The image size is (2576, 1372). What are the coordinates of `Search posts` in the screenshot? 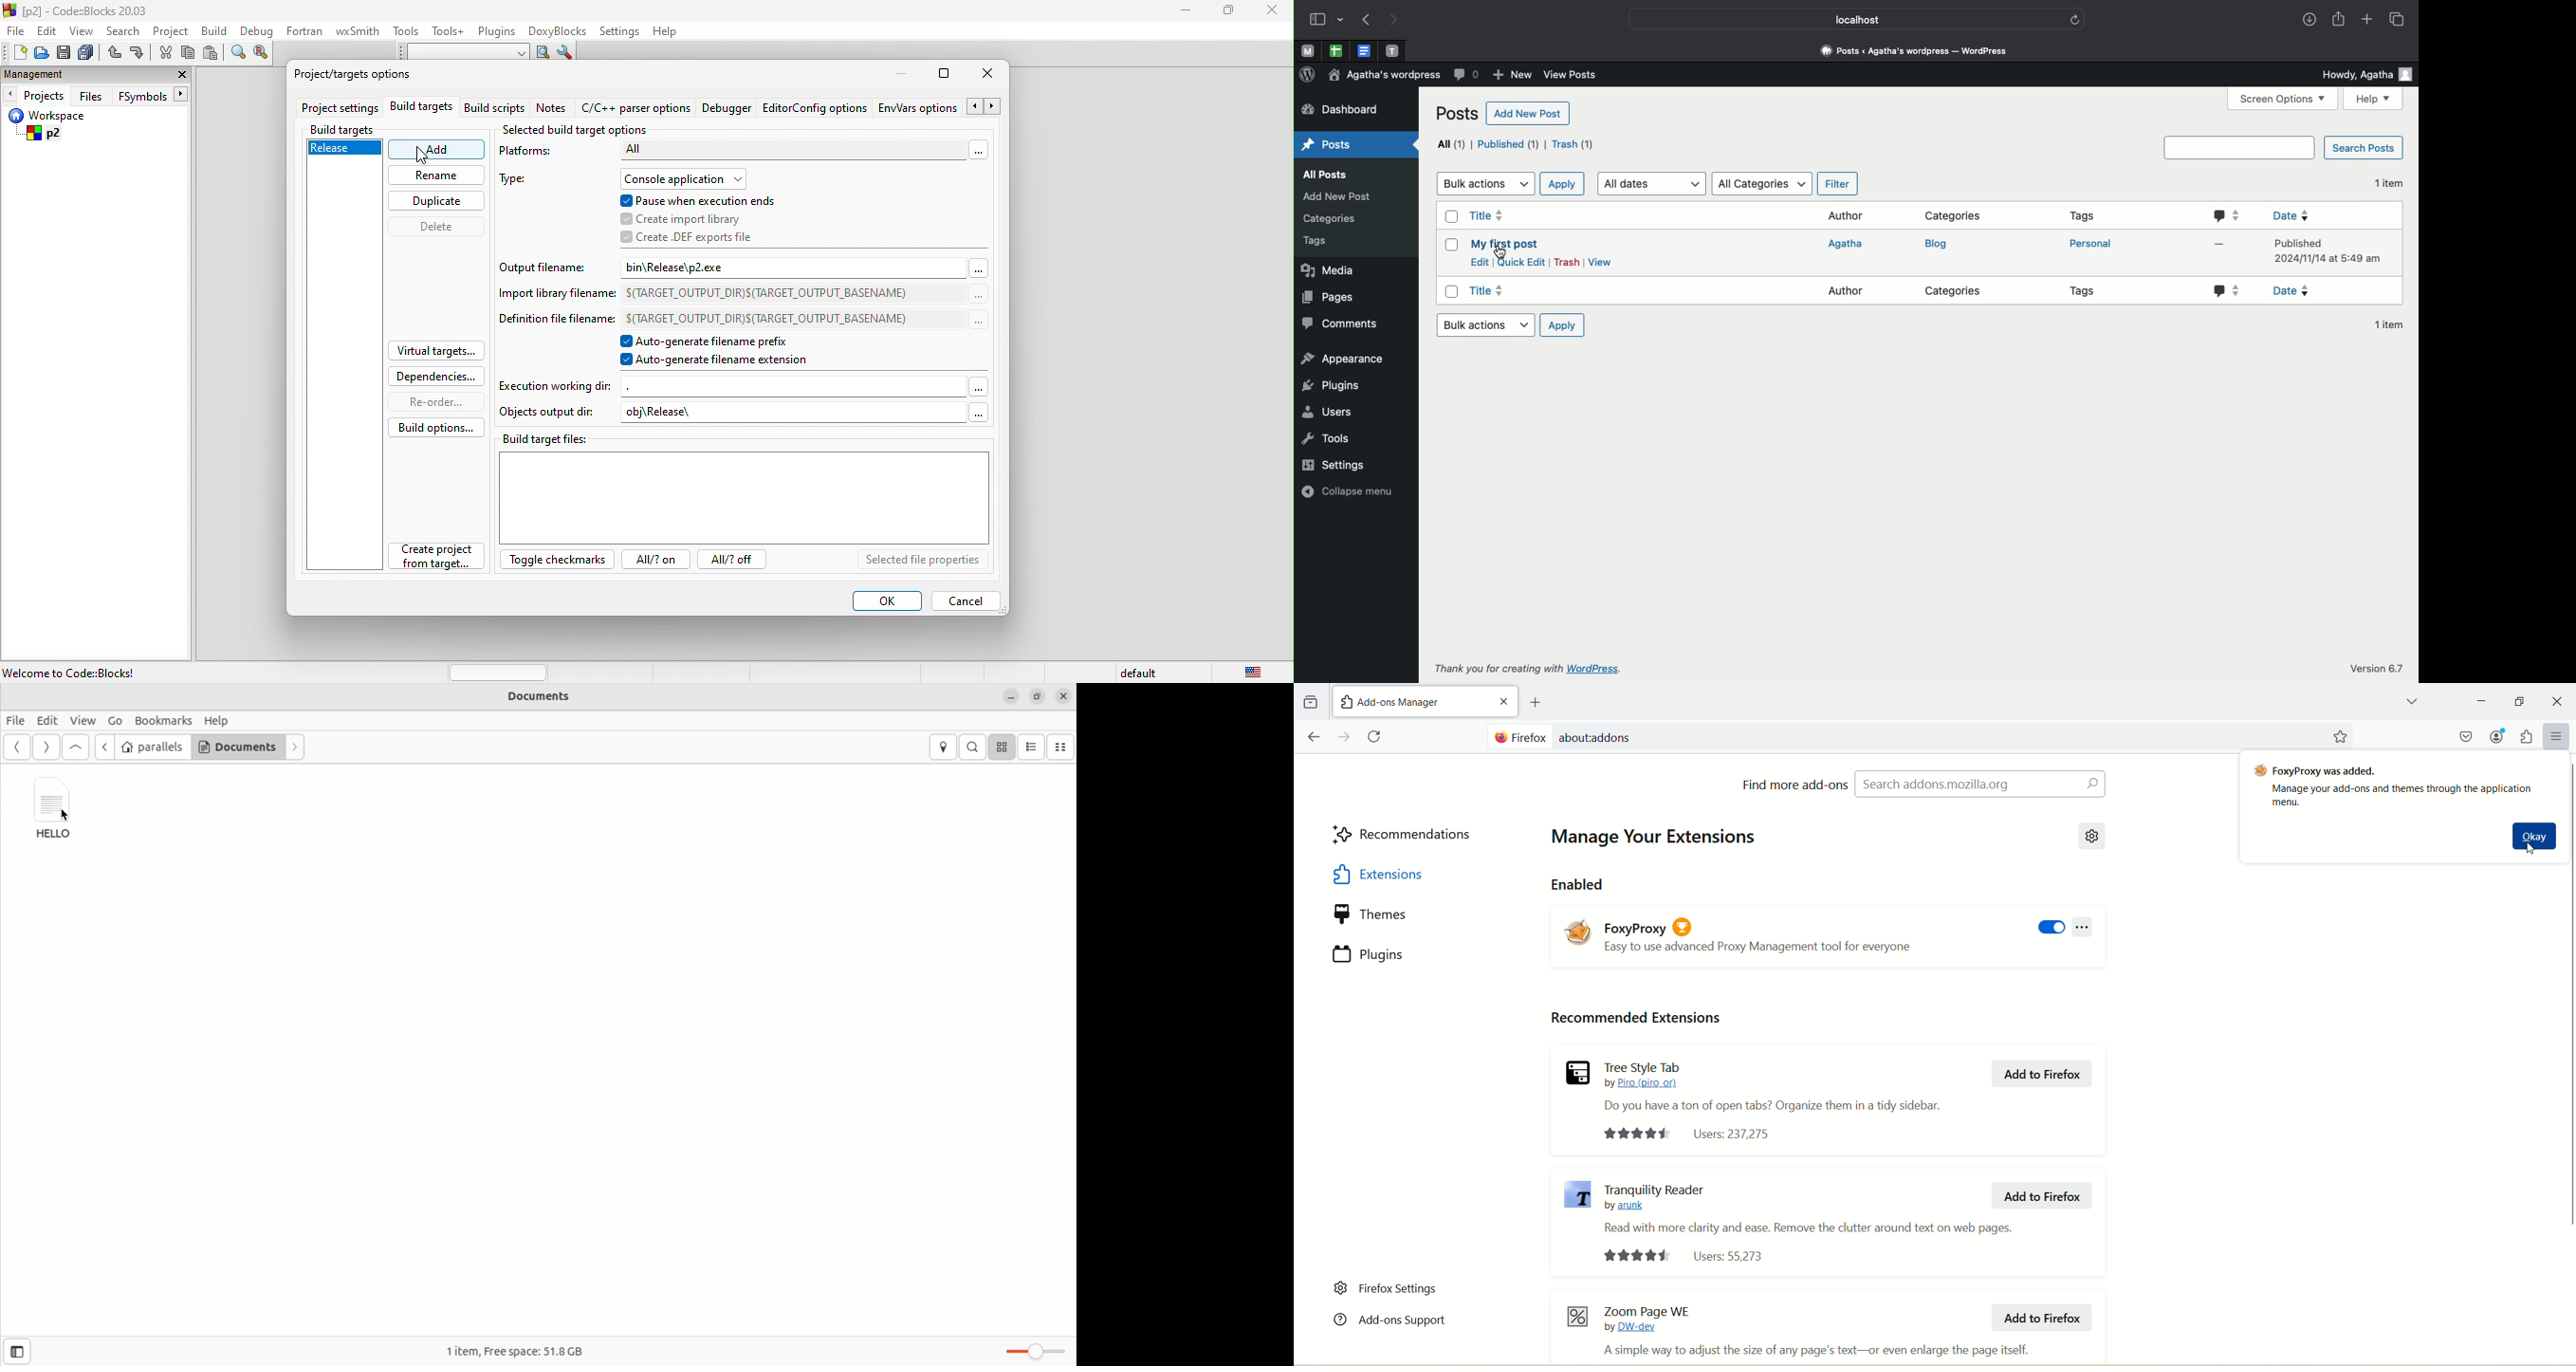 It's located at (2365, 148).